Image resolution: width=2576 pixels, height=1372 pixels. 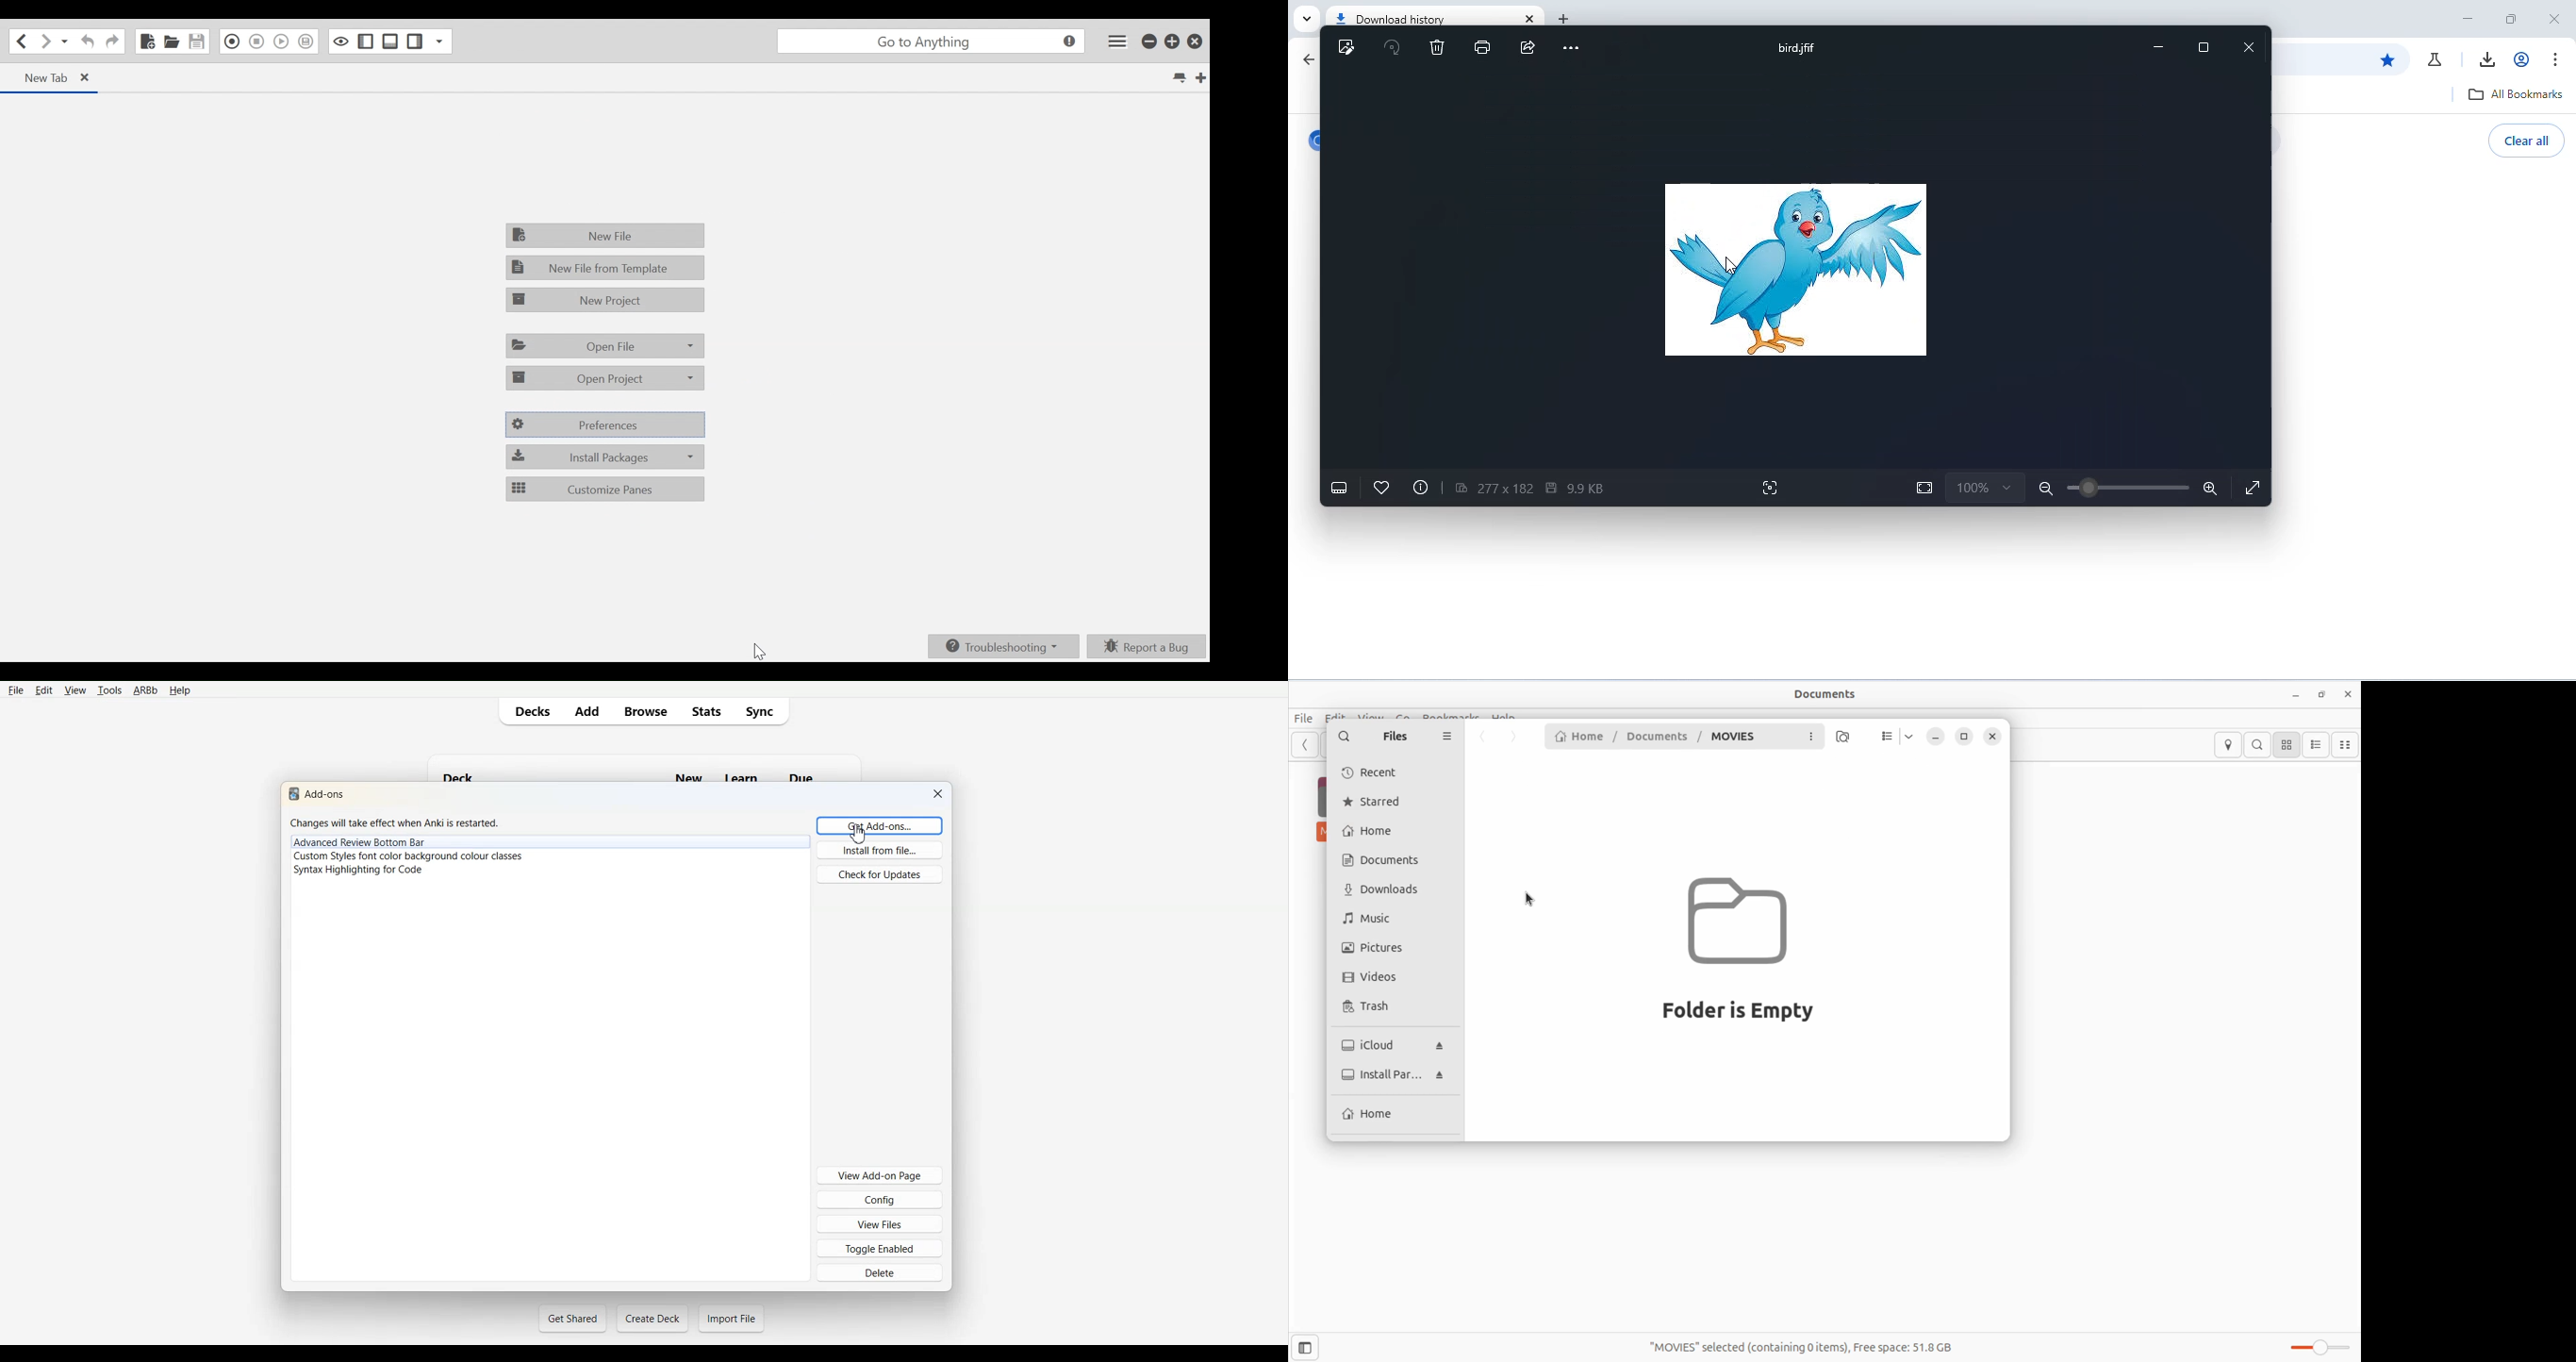 What do you see at coordinates (1174, 41) in the screenshot?
I see `Restore` at bounding box center [1174, 41].